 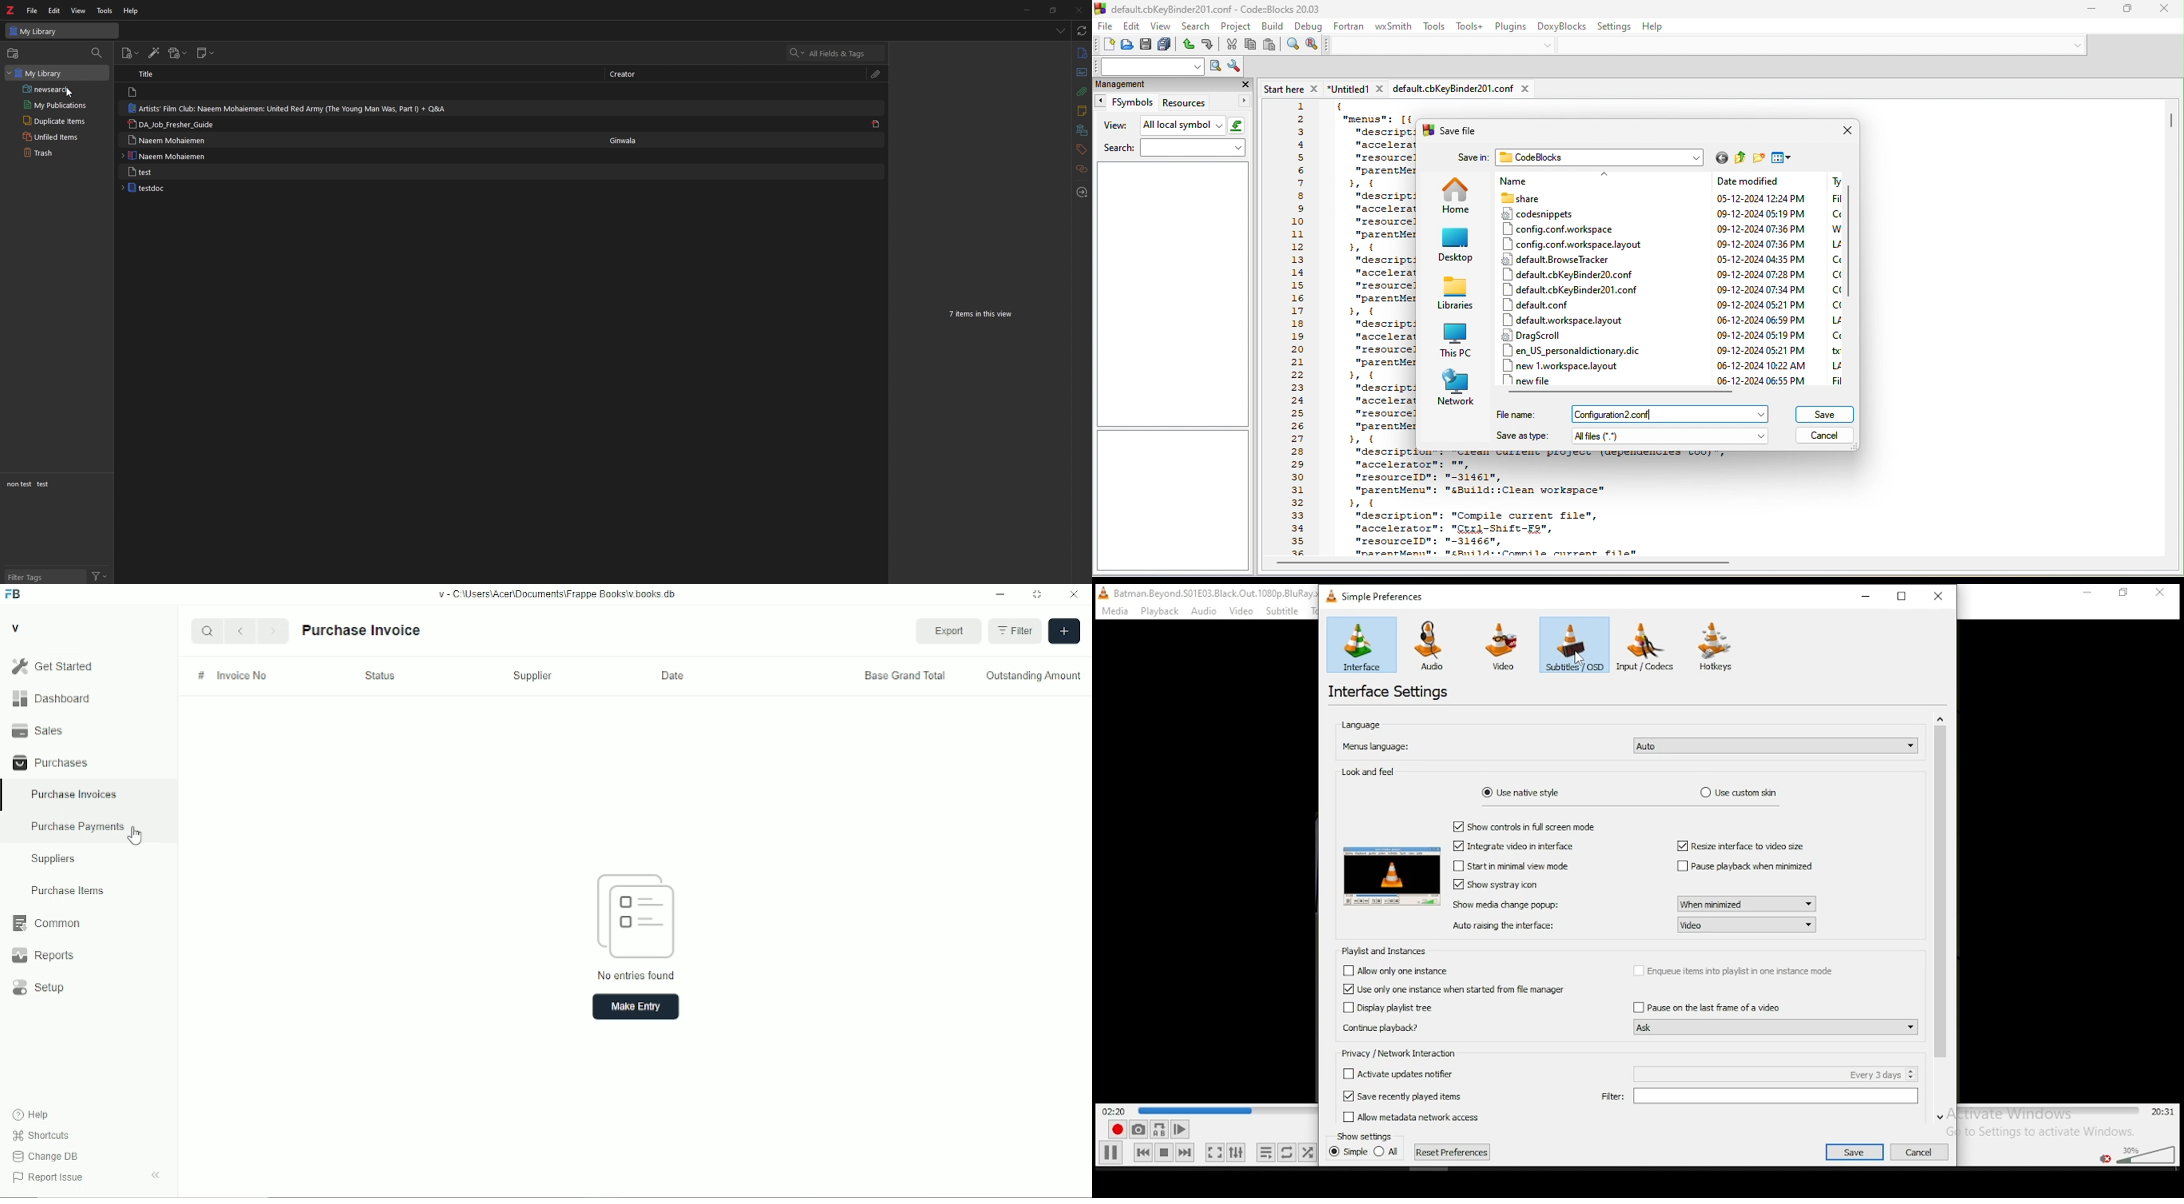 I want to click on show media change popup: when minimized, so click(x=1637, y=904).